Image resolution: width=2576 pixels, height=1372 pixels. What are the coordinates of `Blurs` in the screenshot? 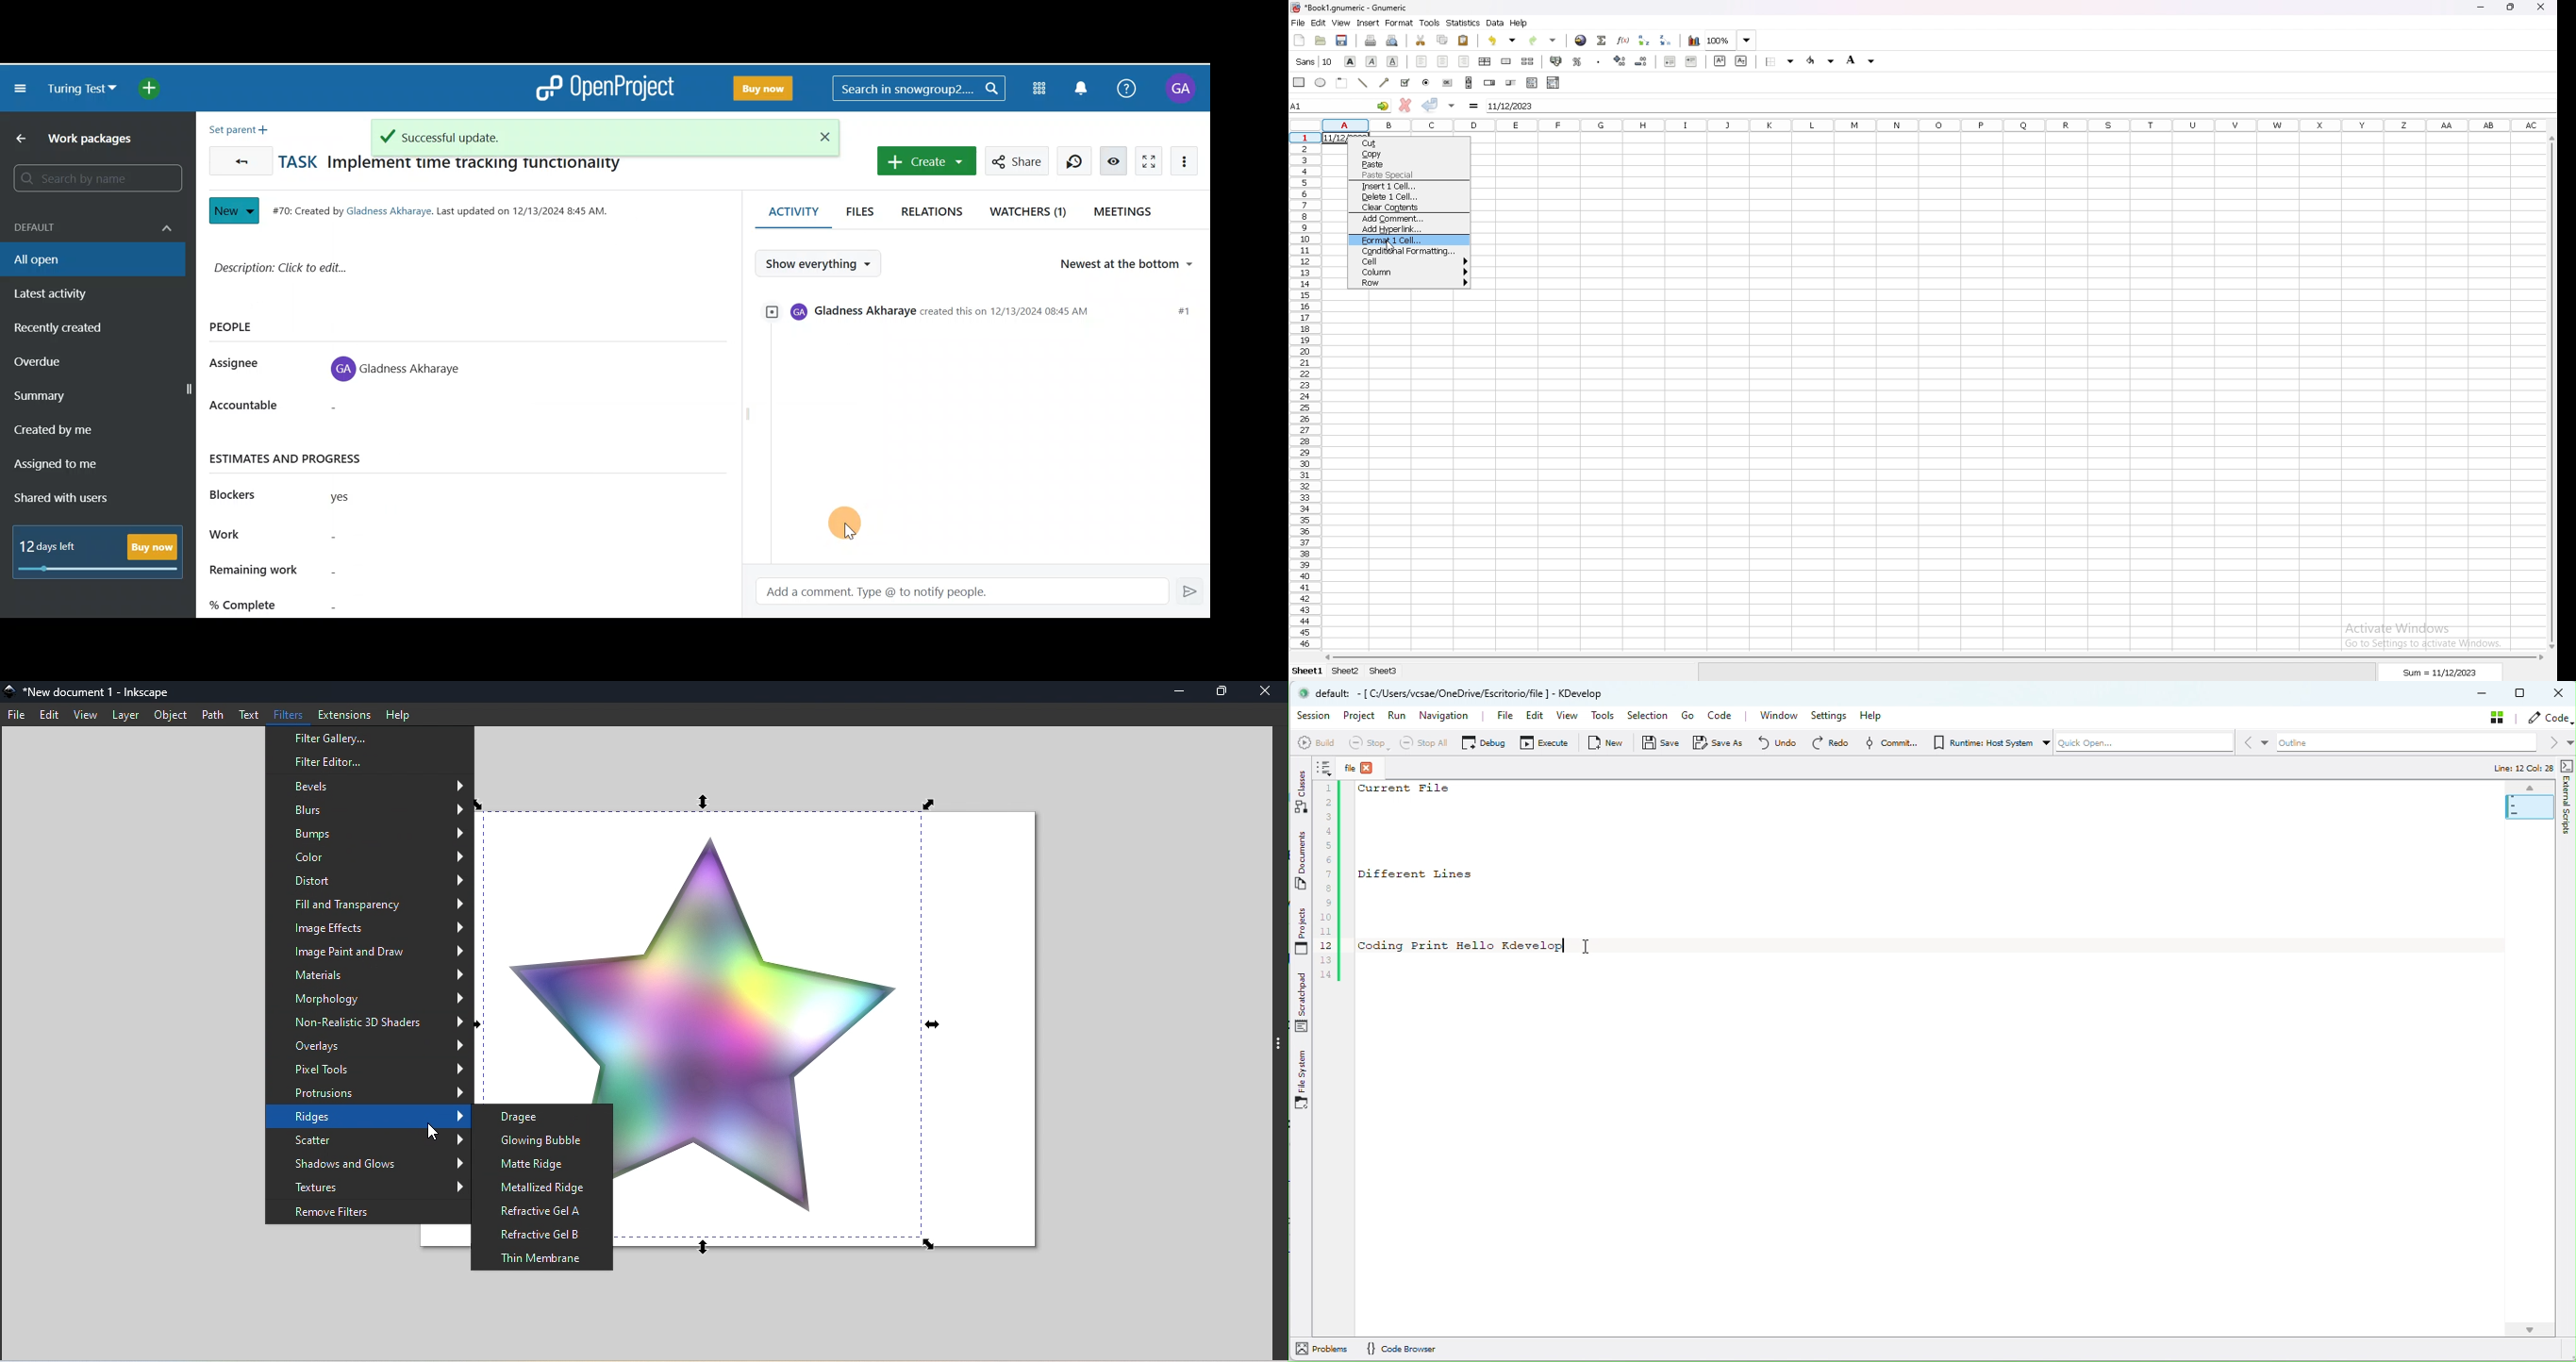 It's located at (370, 809).